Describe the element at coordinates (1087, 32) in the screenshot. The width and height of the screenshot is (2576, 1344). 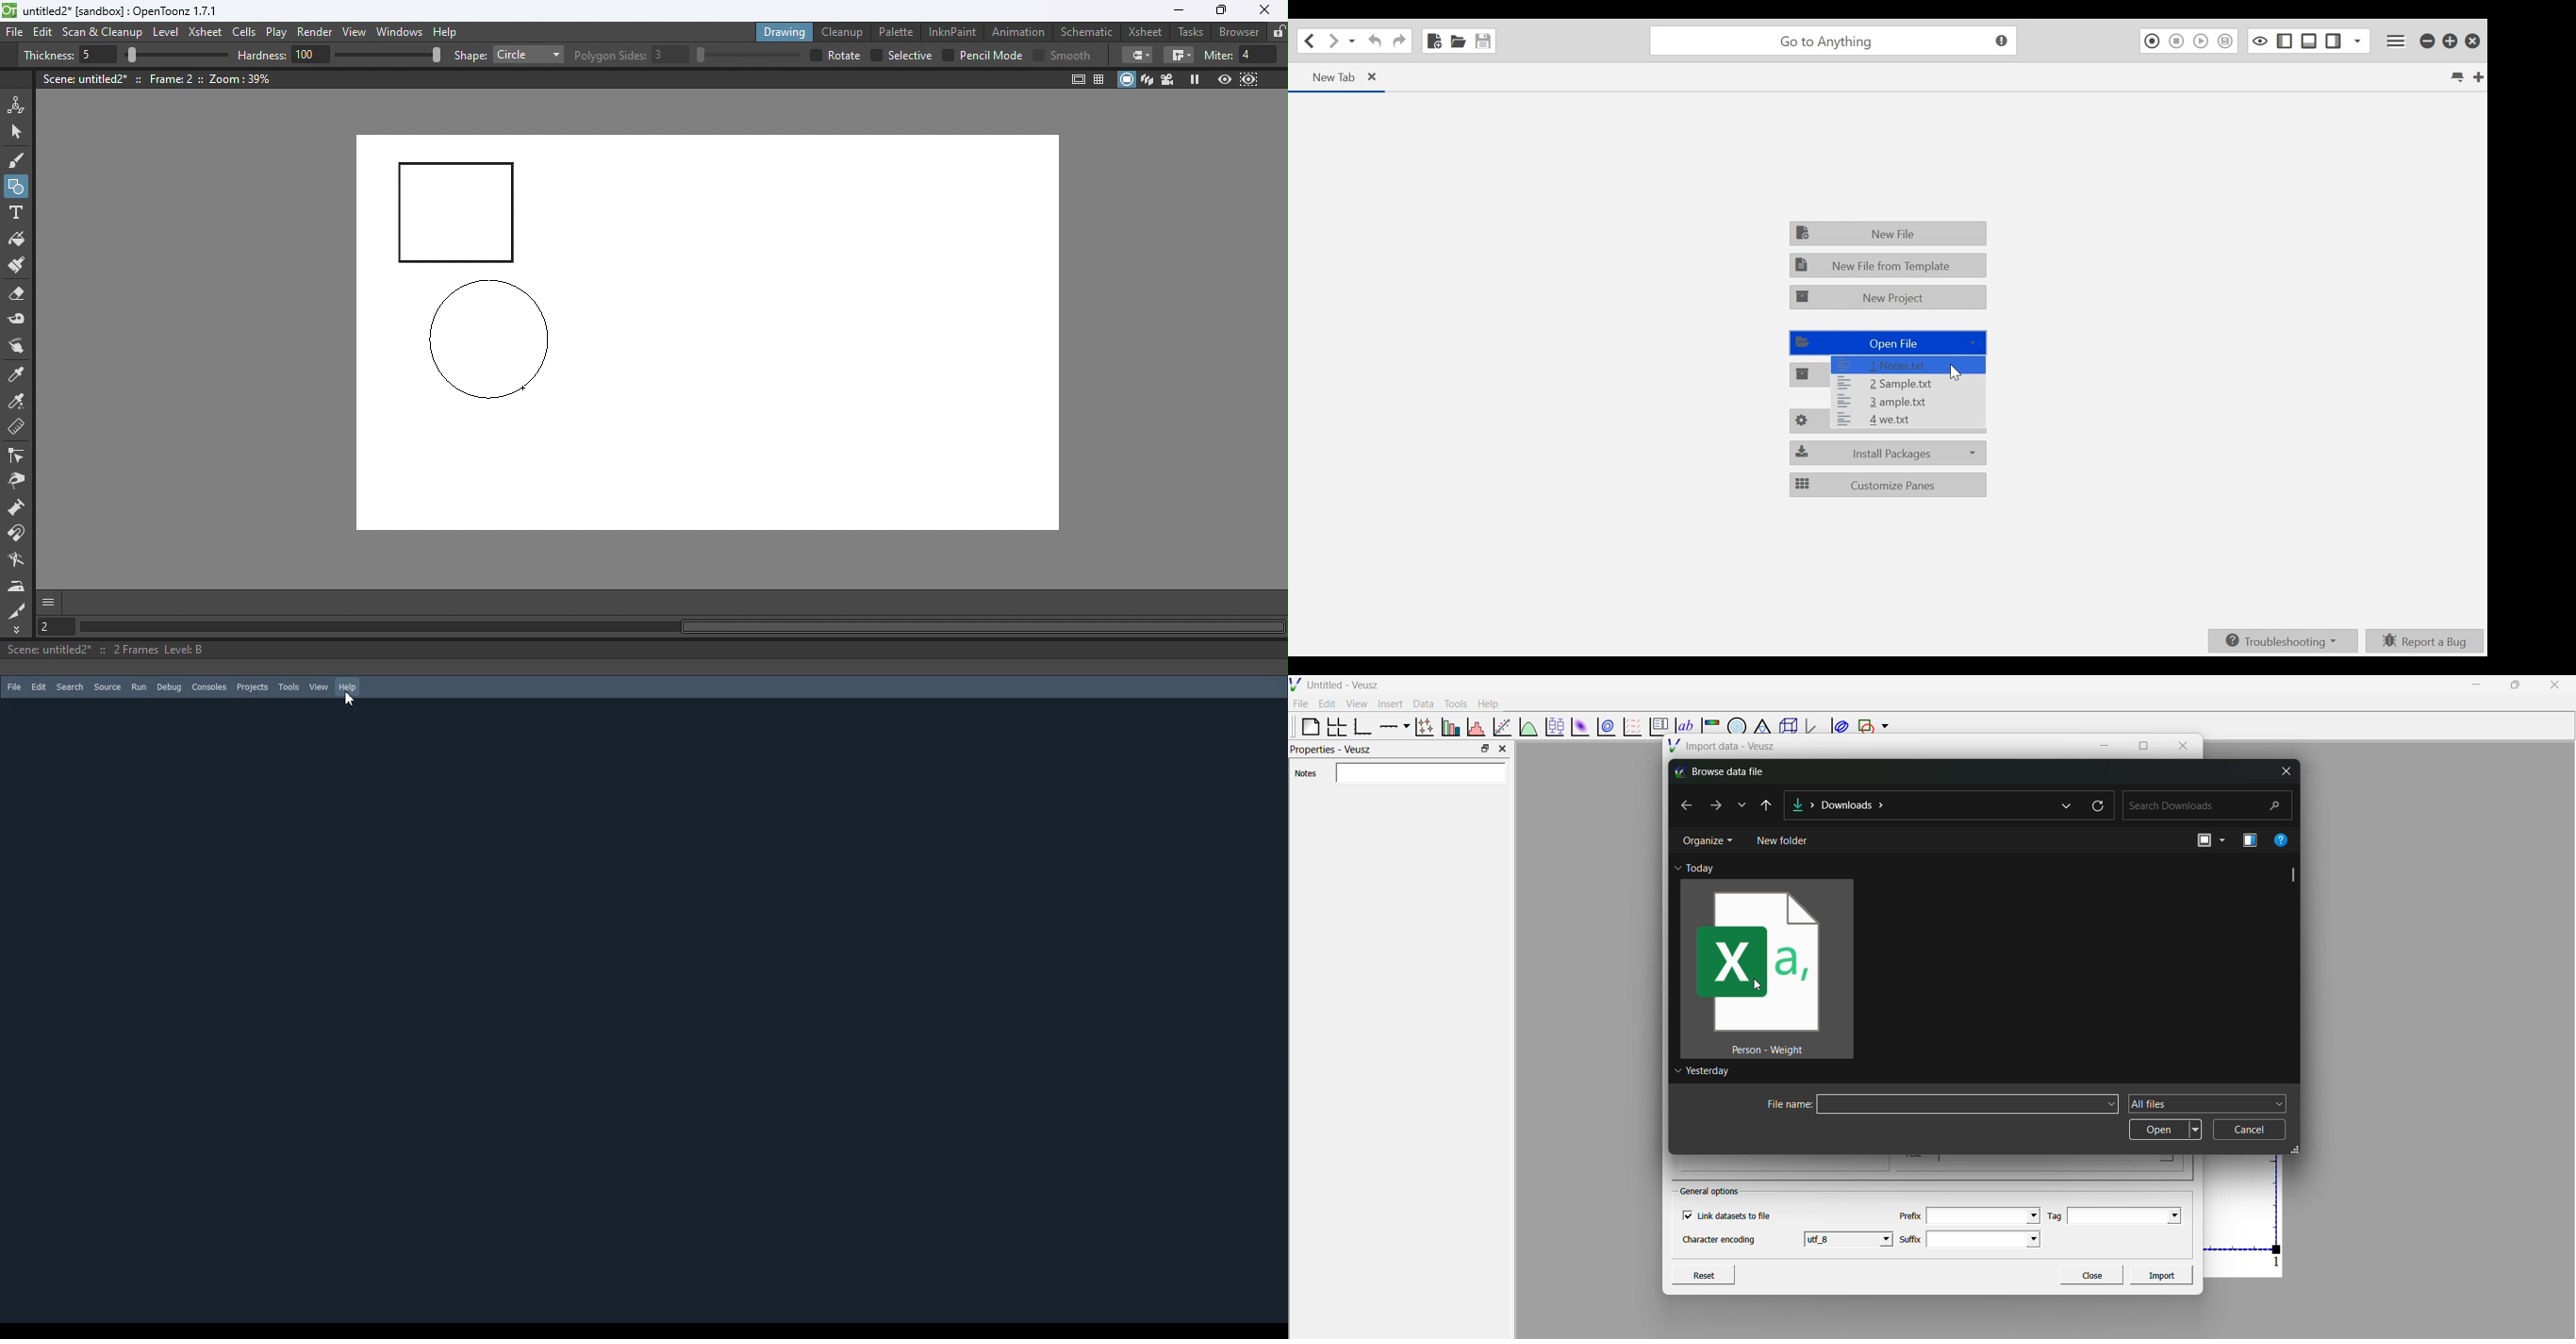
I see `Schematic` at that location.